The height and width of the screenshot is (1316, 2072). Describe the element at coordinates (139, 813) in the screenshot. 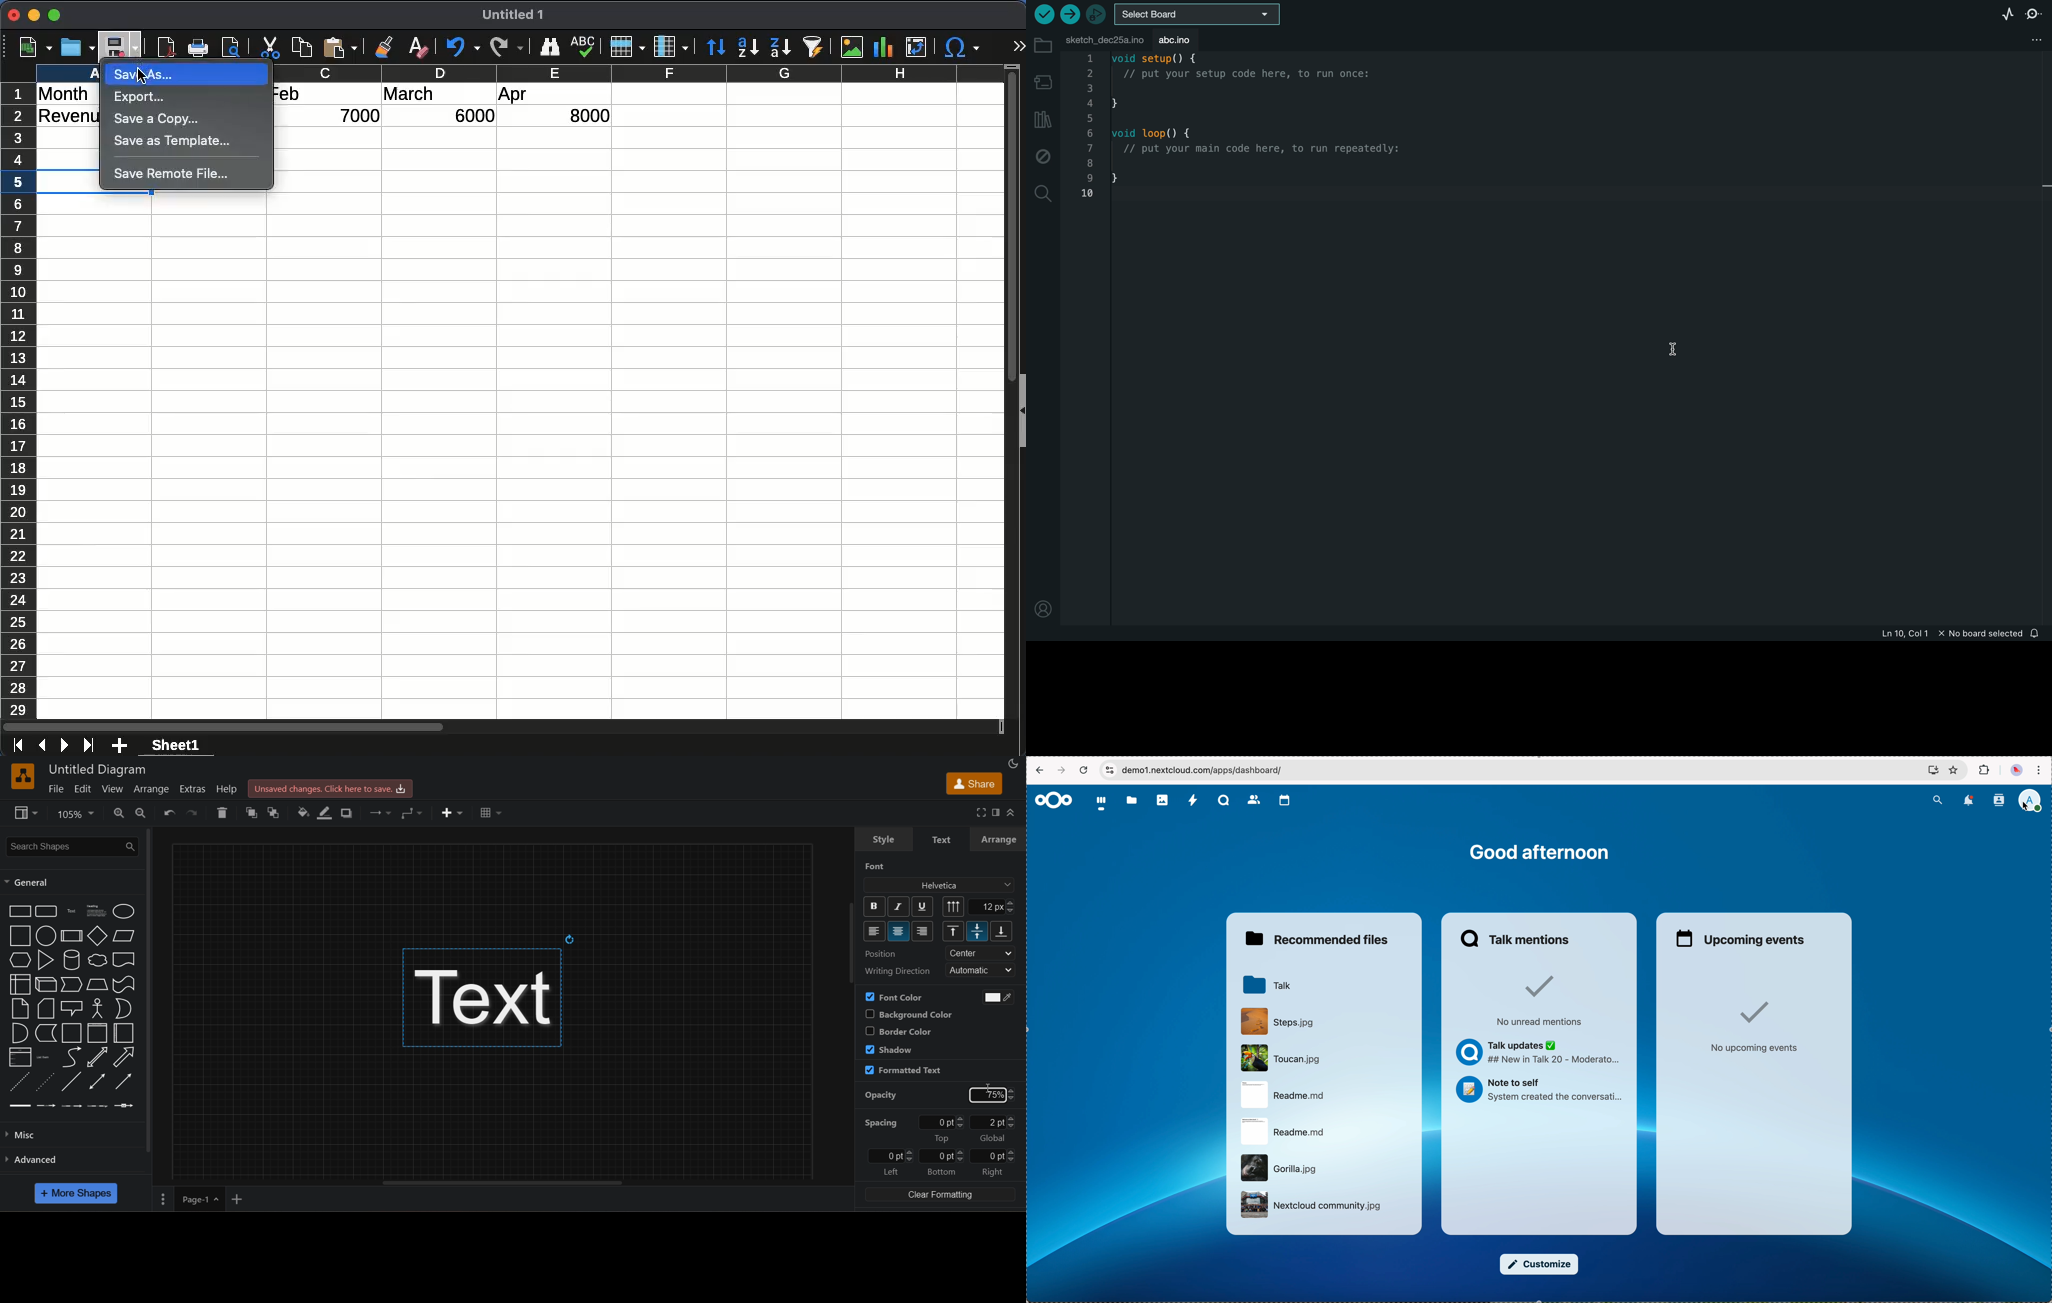

I see `zoom out` at that location.